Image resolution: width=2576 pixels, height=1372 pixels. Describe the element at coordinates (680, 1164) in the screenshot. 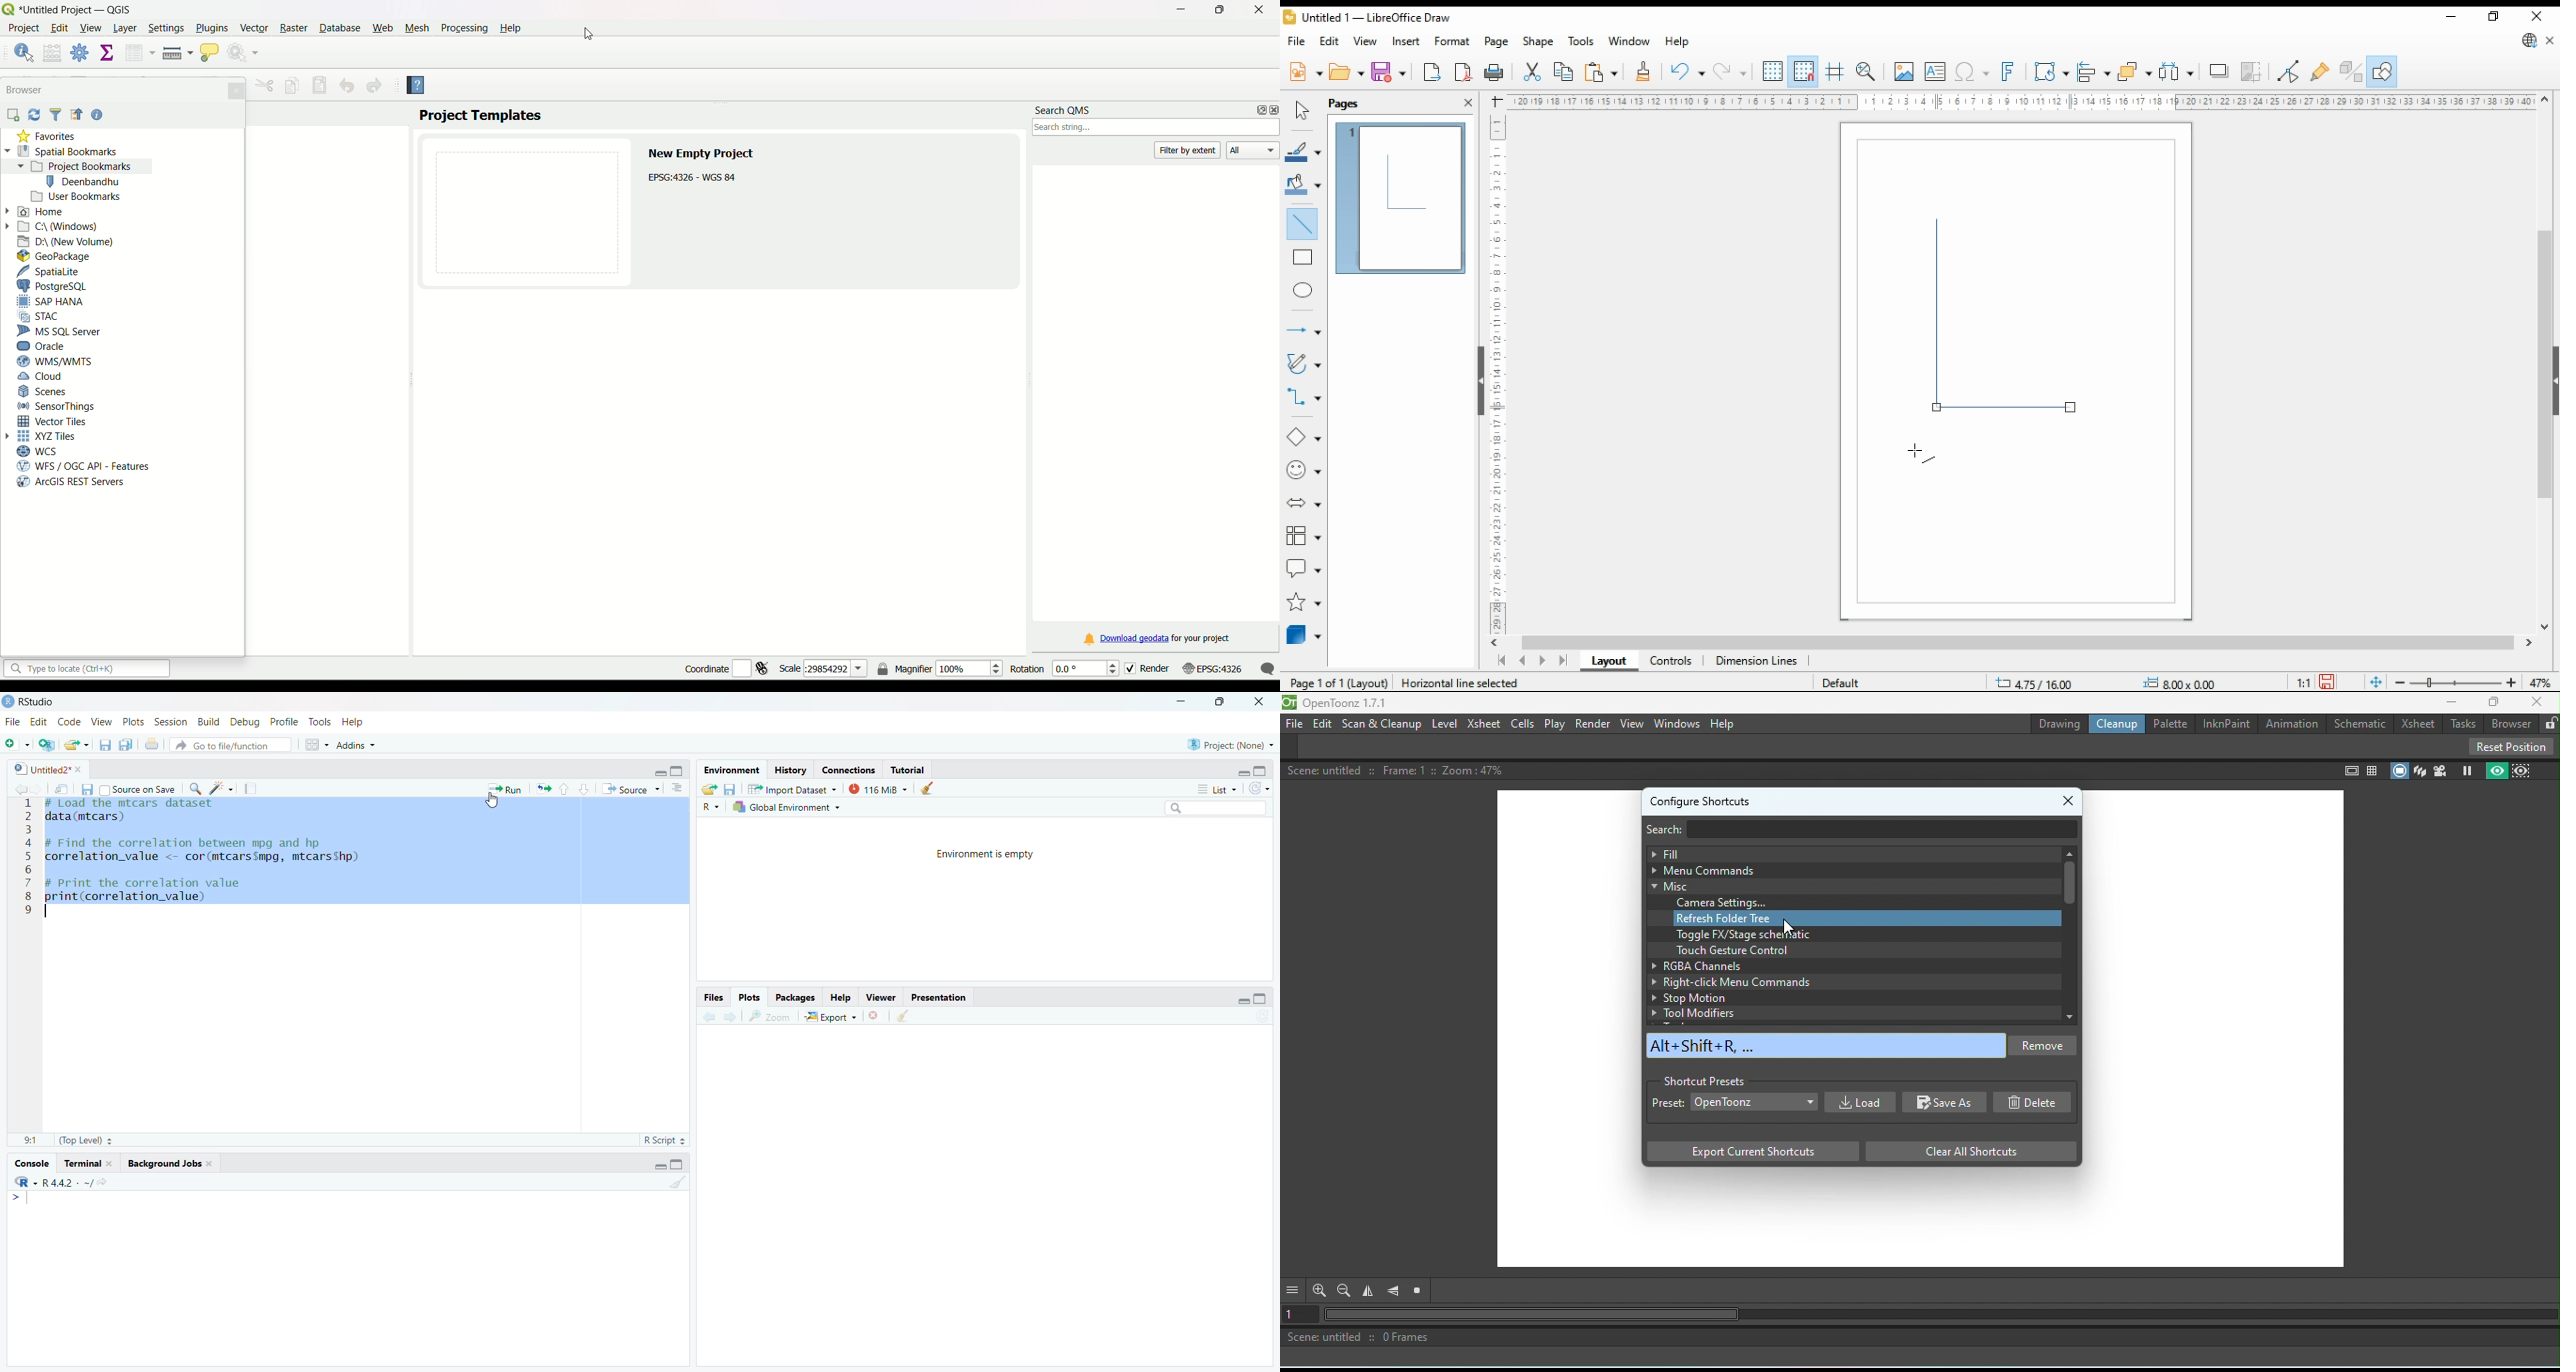

I see `Maximize` at that location.